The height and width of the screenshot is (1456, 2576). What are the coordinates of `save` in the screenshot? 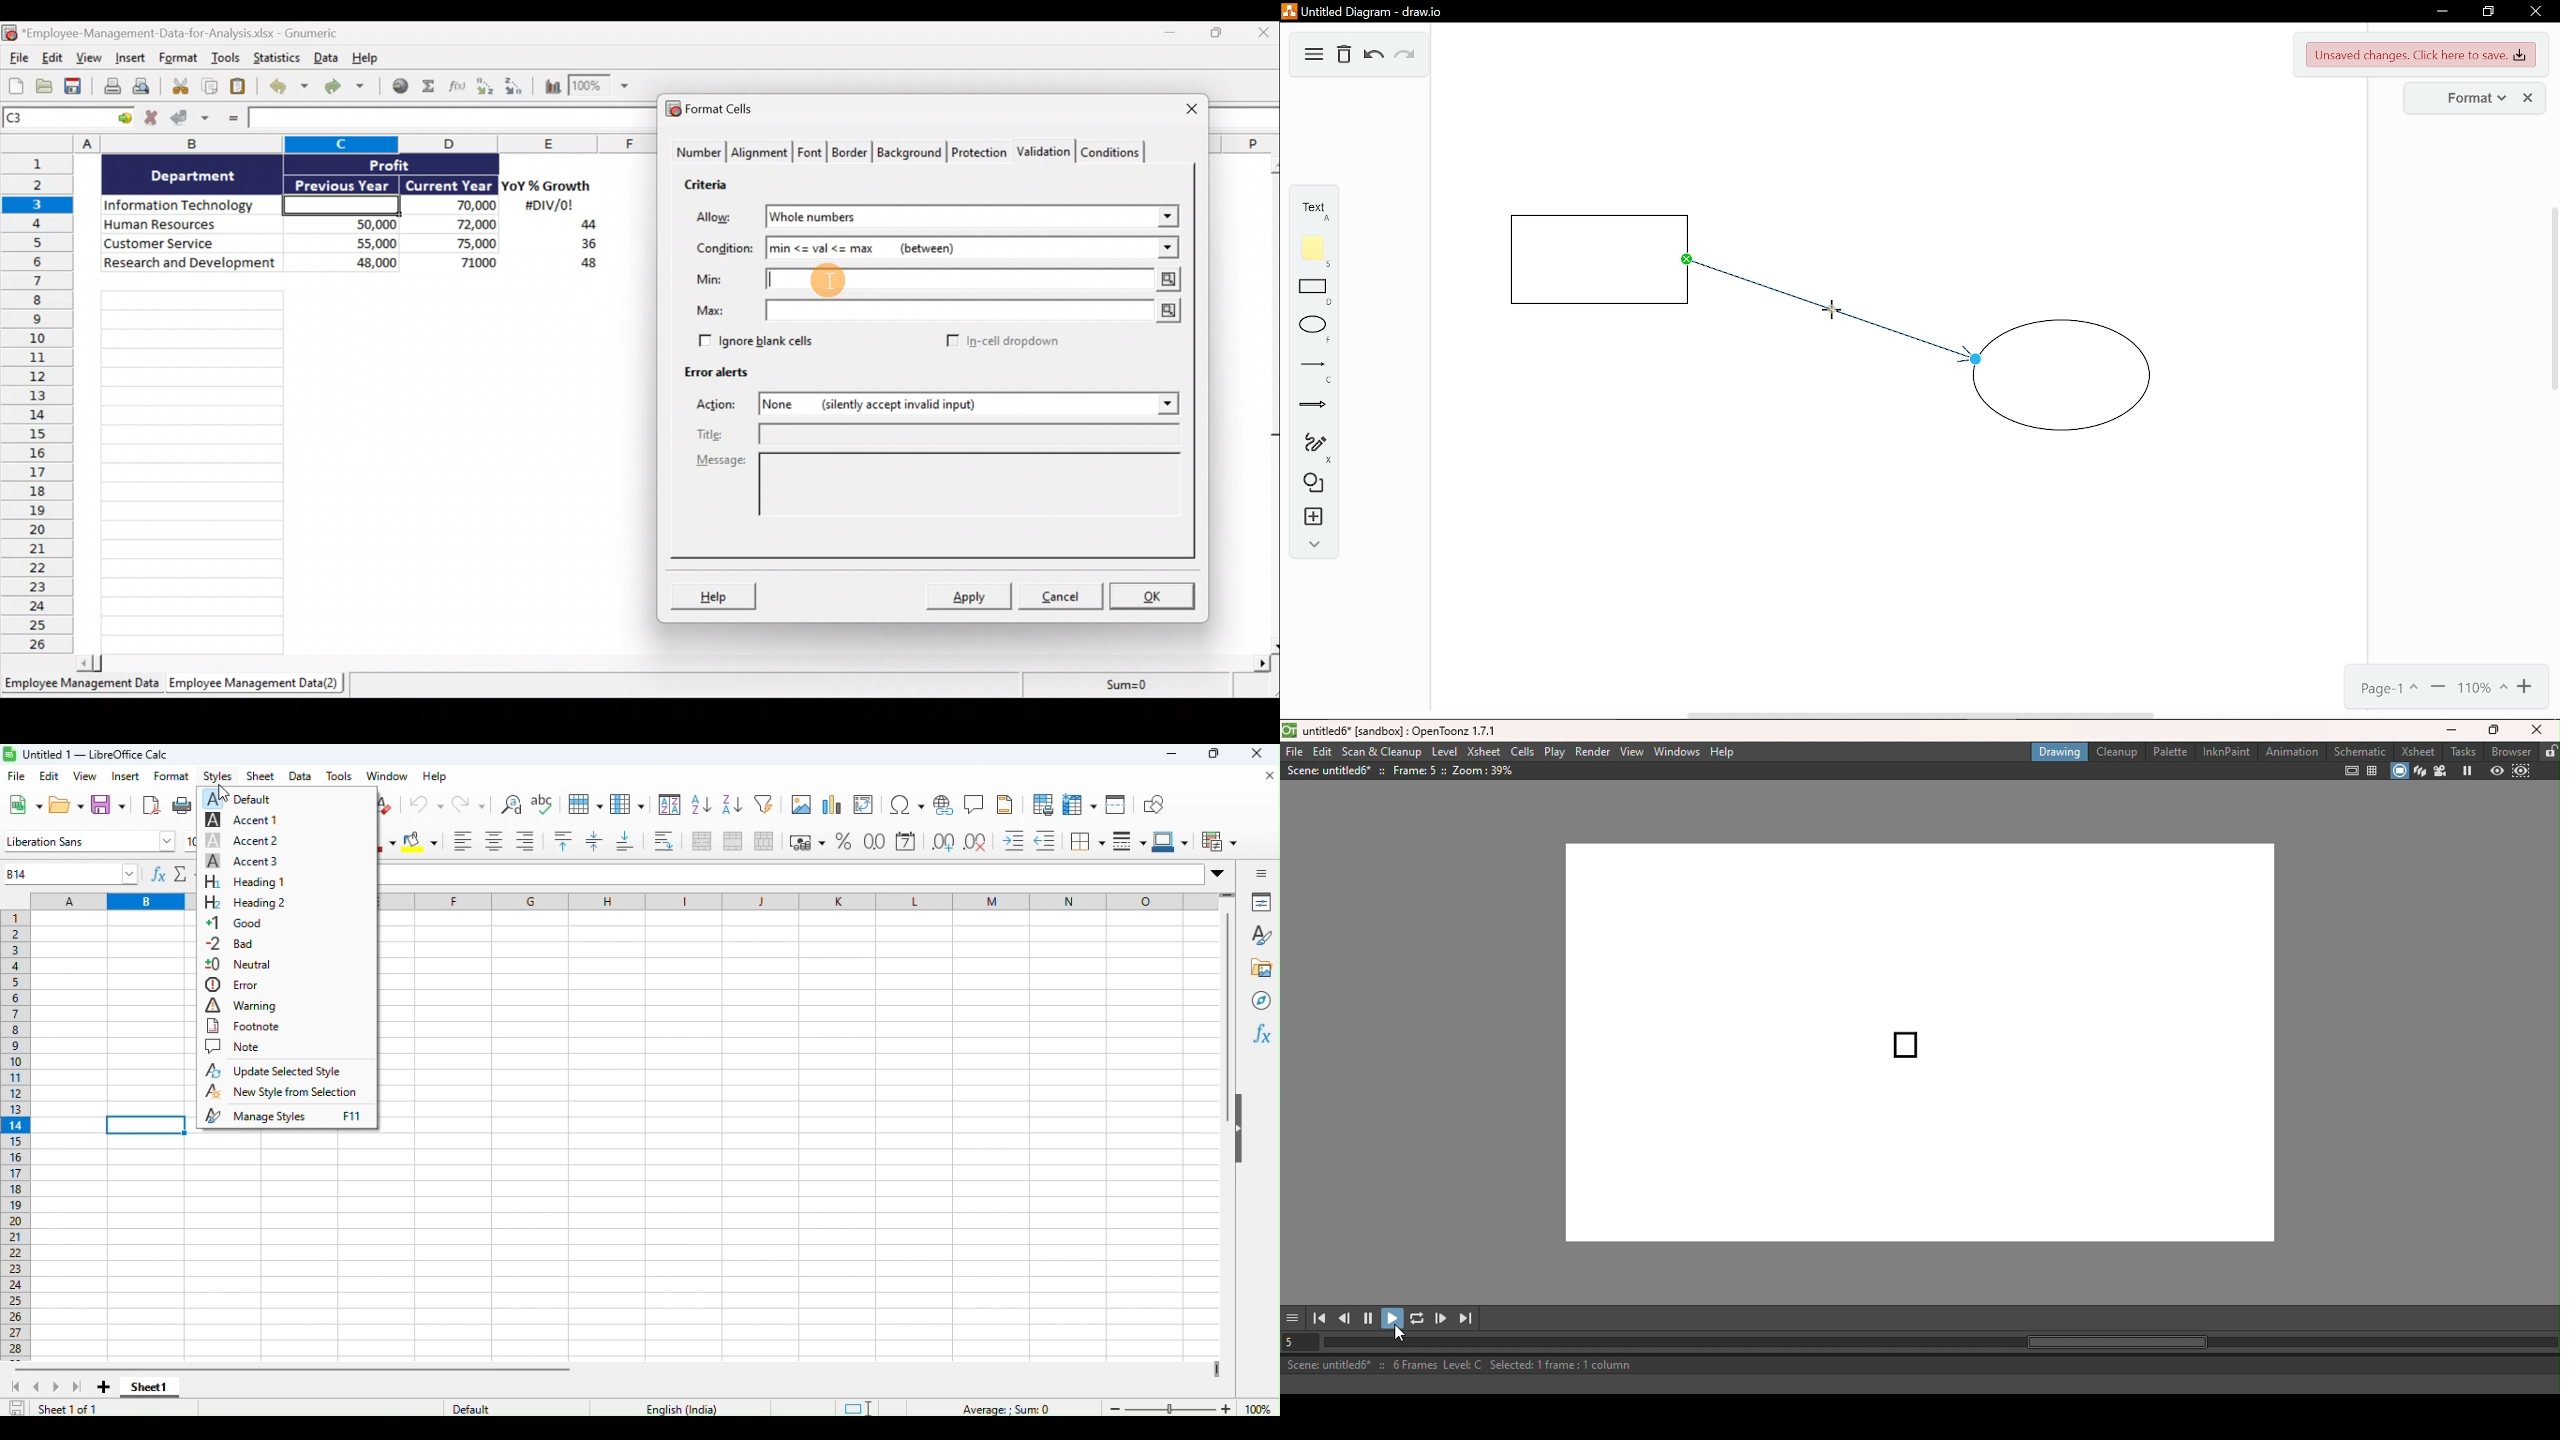 It's located at (14, 1409).